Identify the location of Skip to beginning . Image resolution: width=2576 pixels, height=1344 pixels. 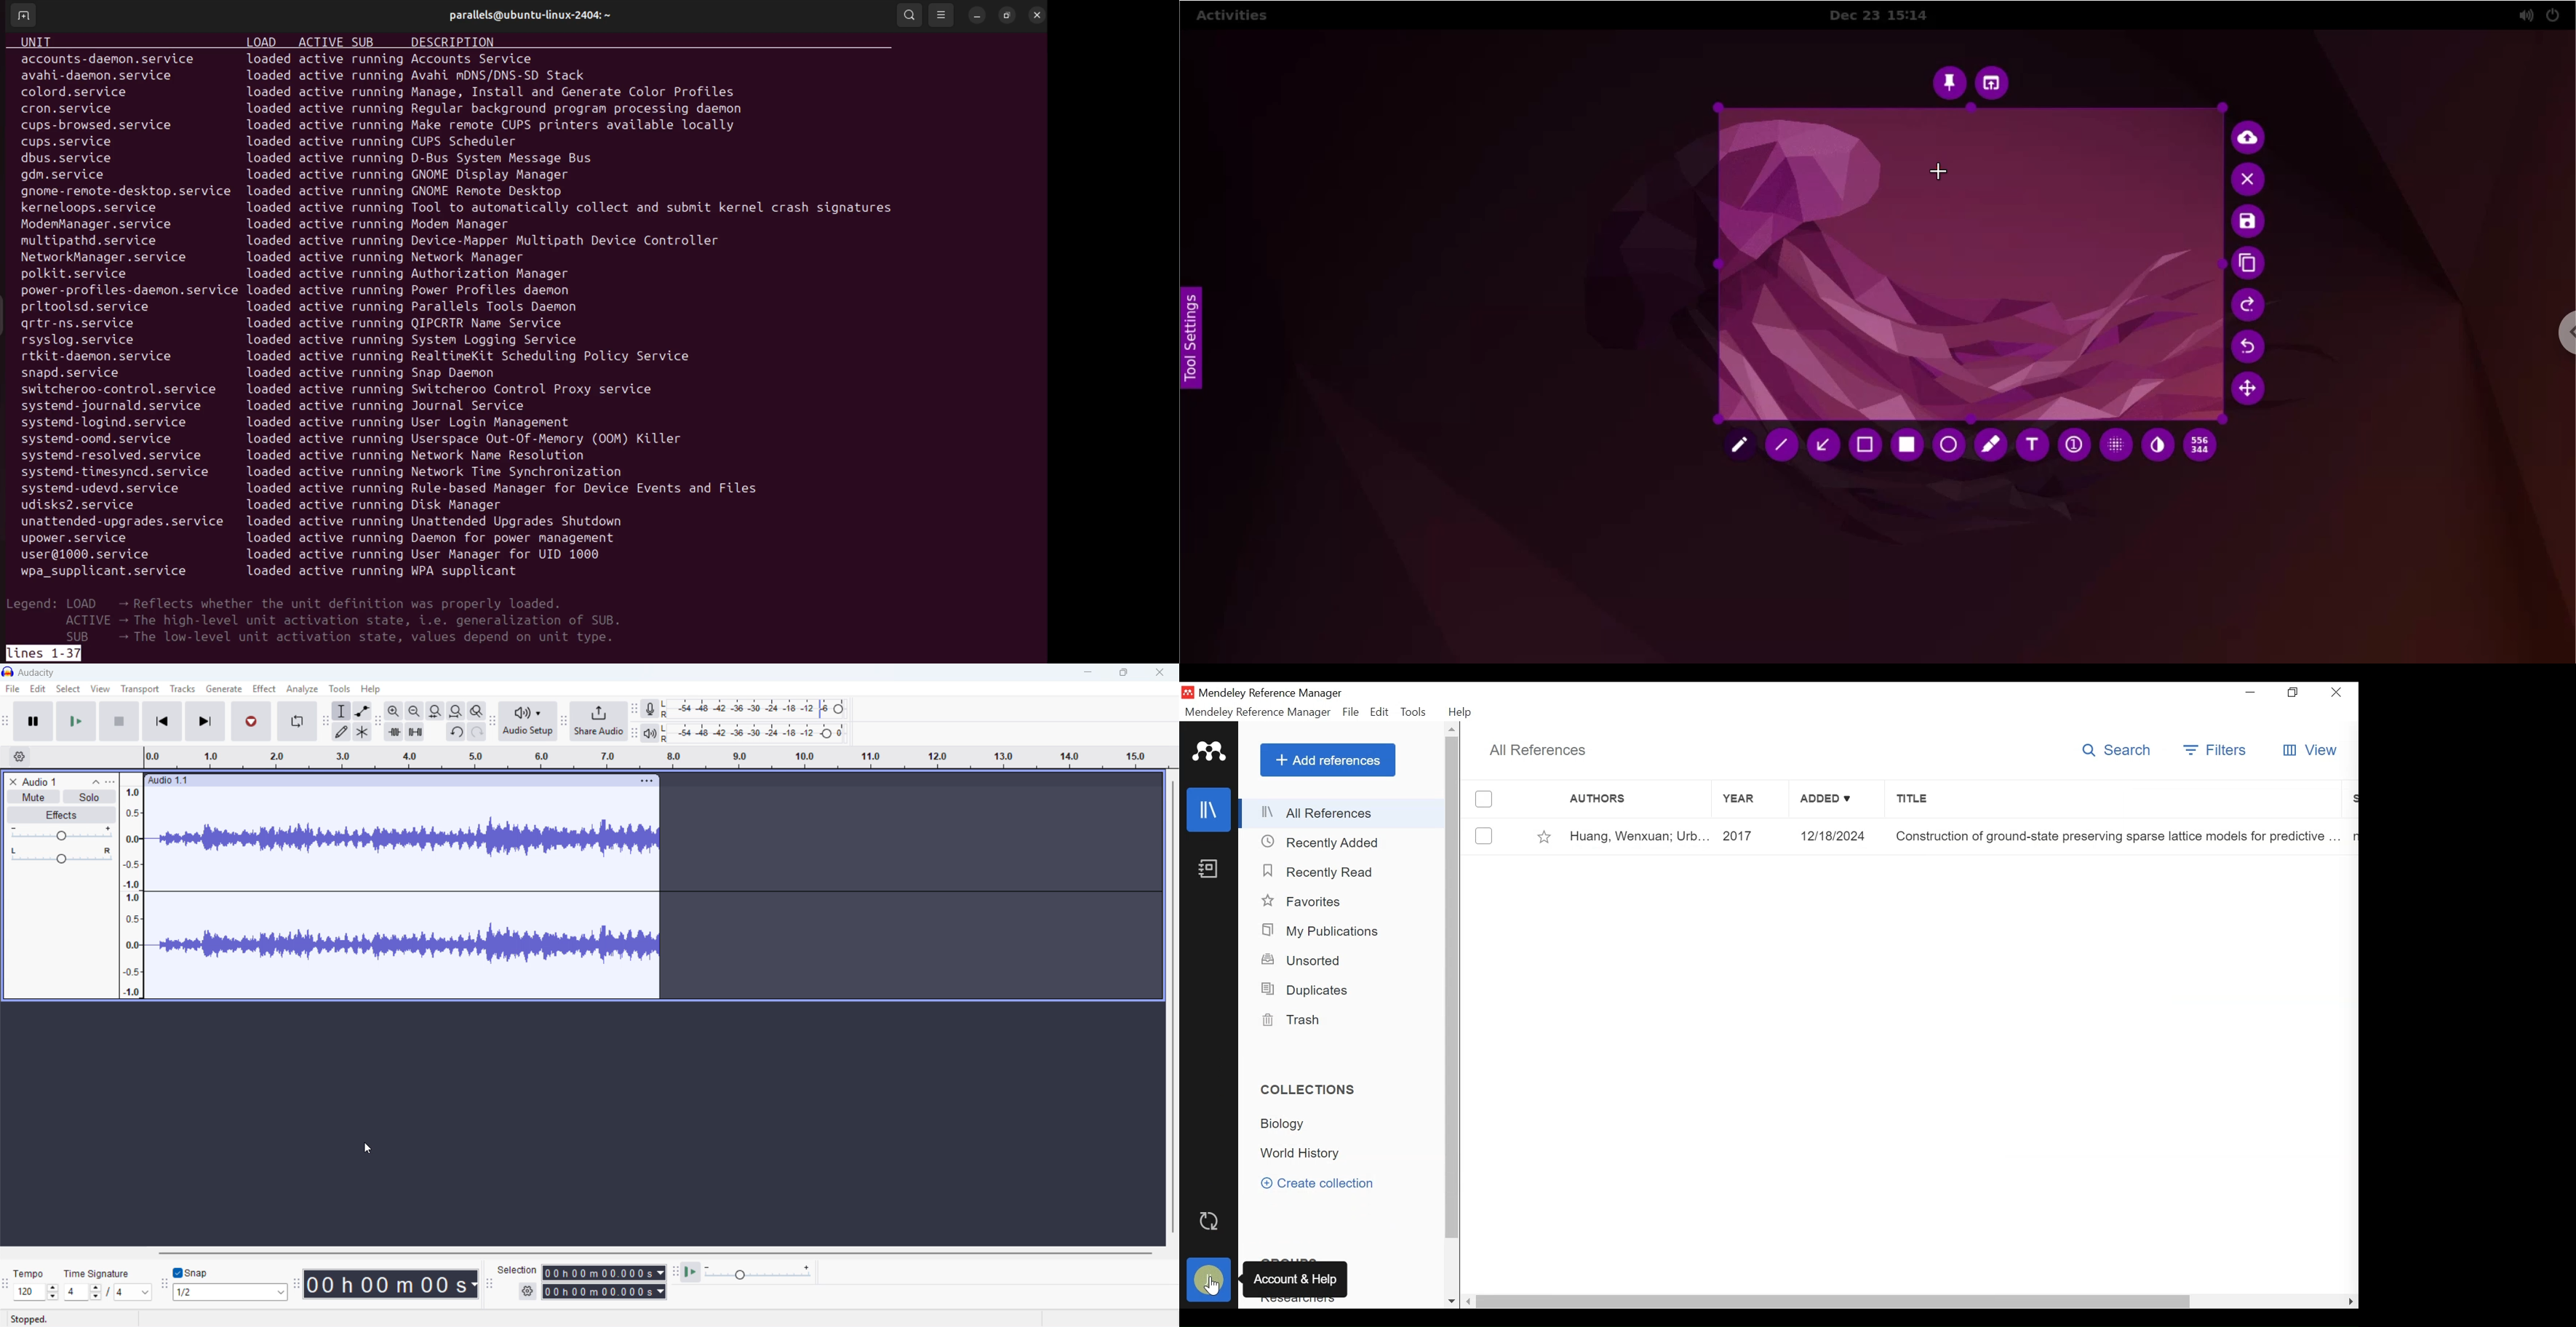
(162, 721).